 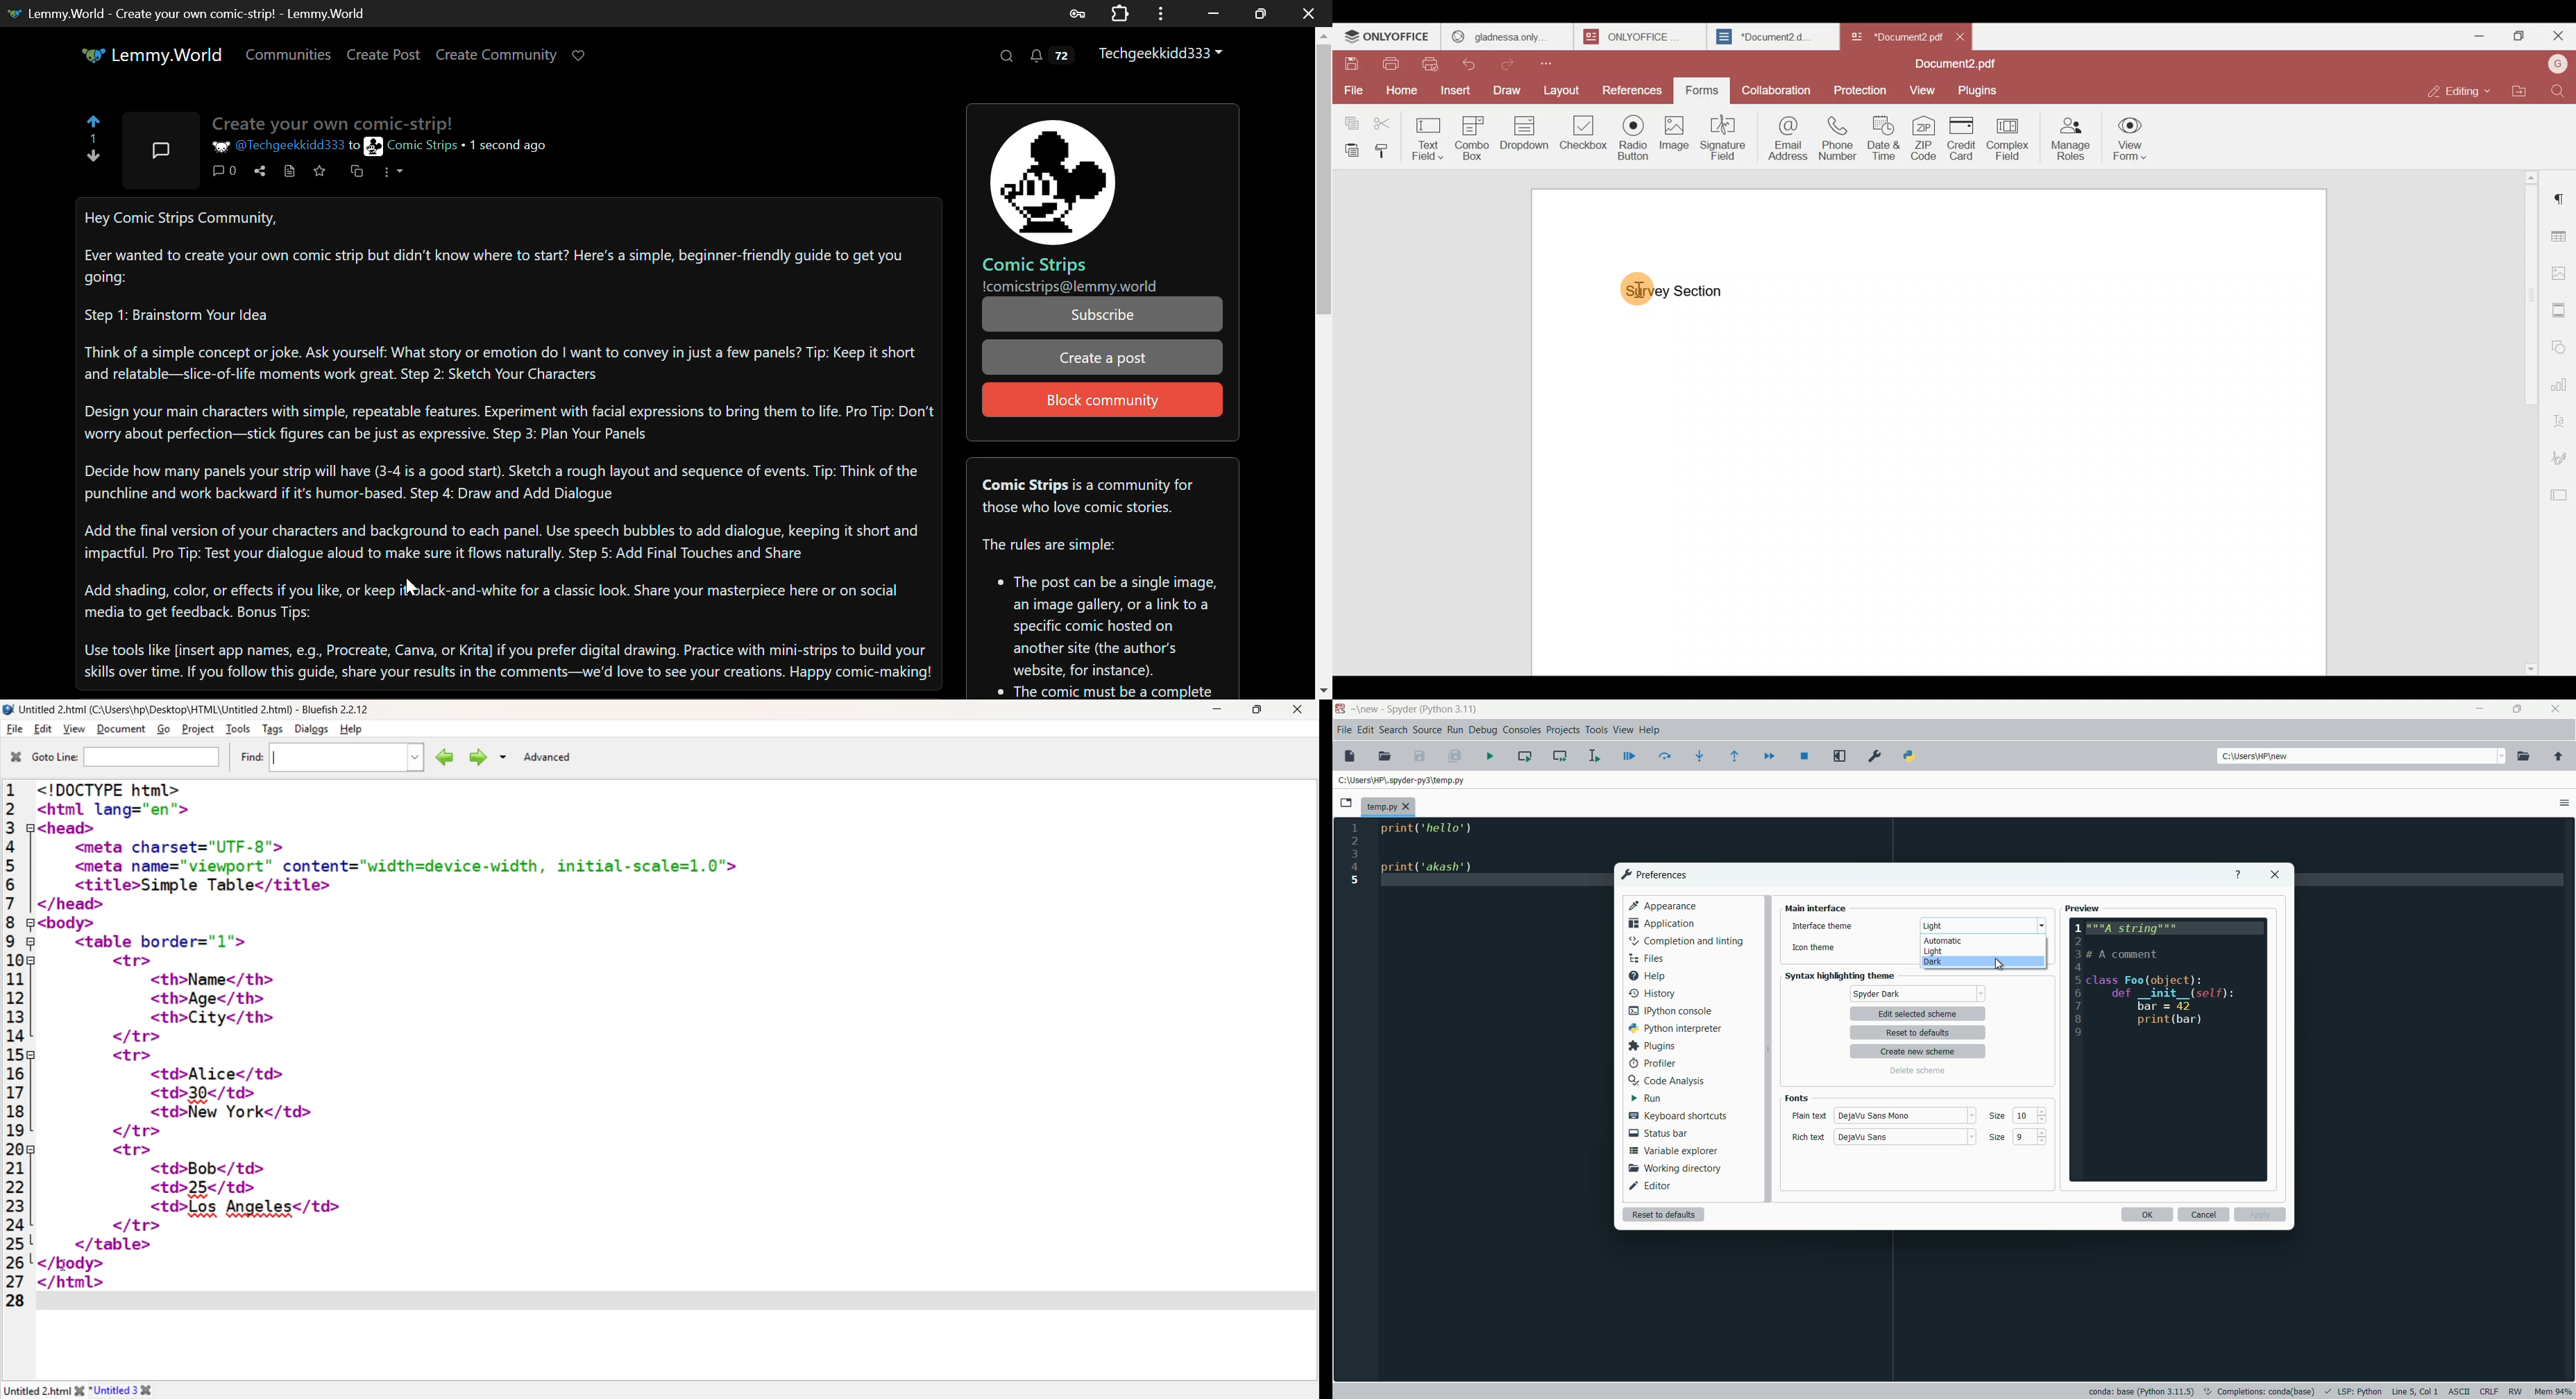 What do you see at coordinates (1779, 93) in the screenshot?
I see `Collaboration` at bounding box center [1779, 93].